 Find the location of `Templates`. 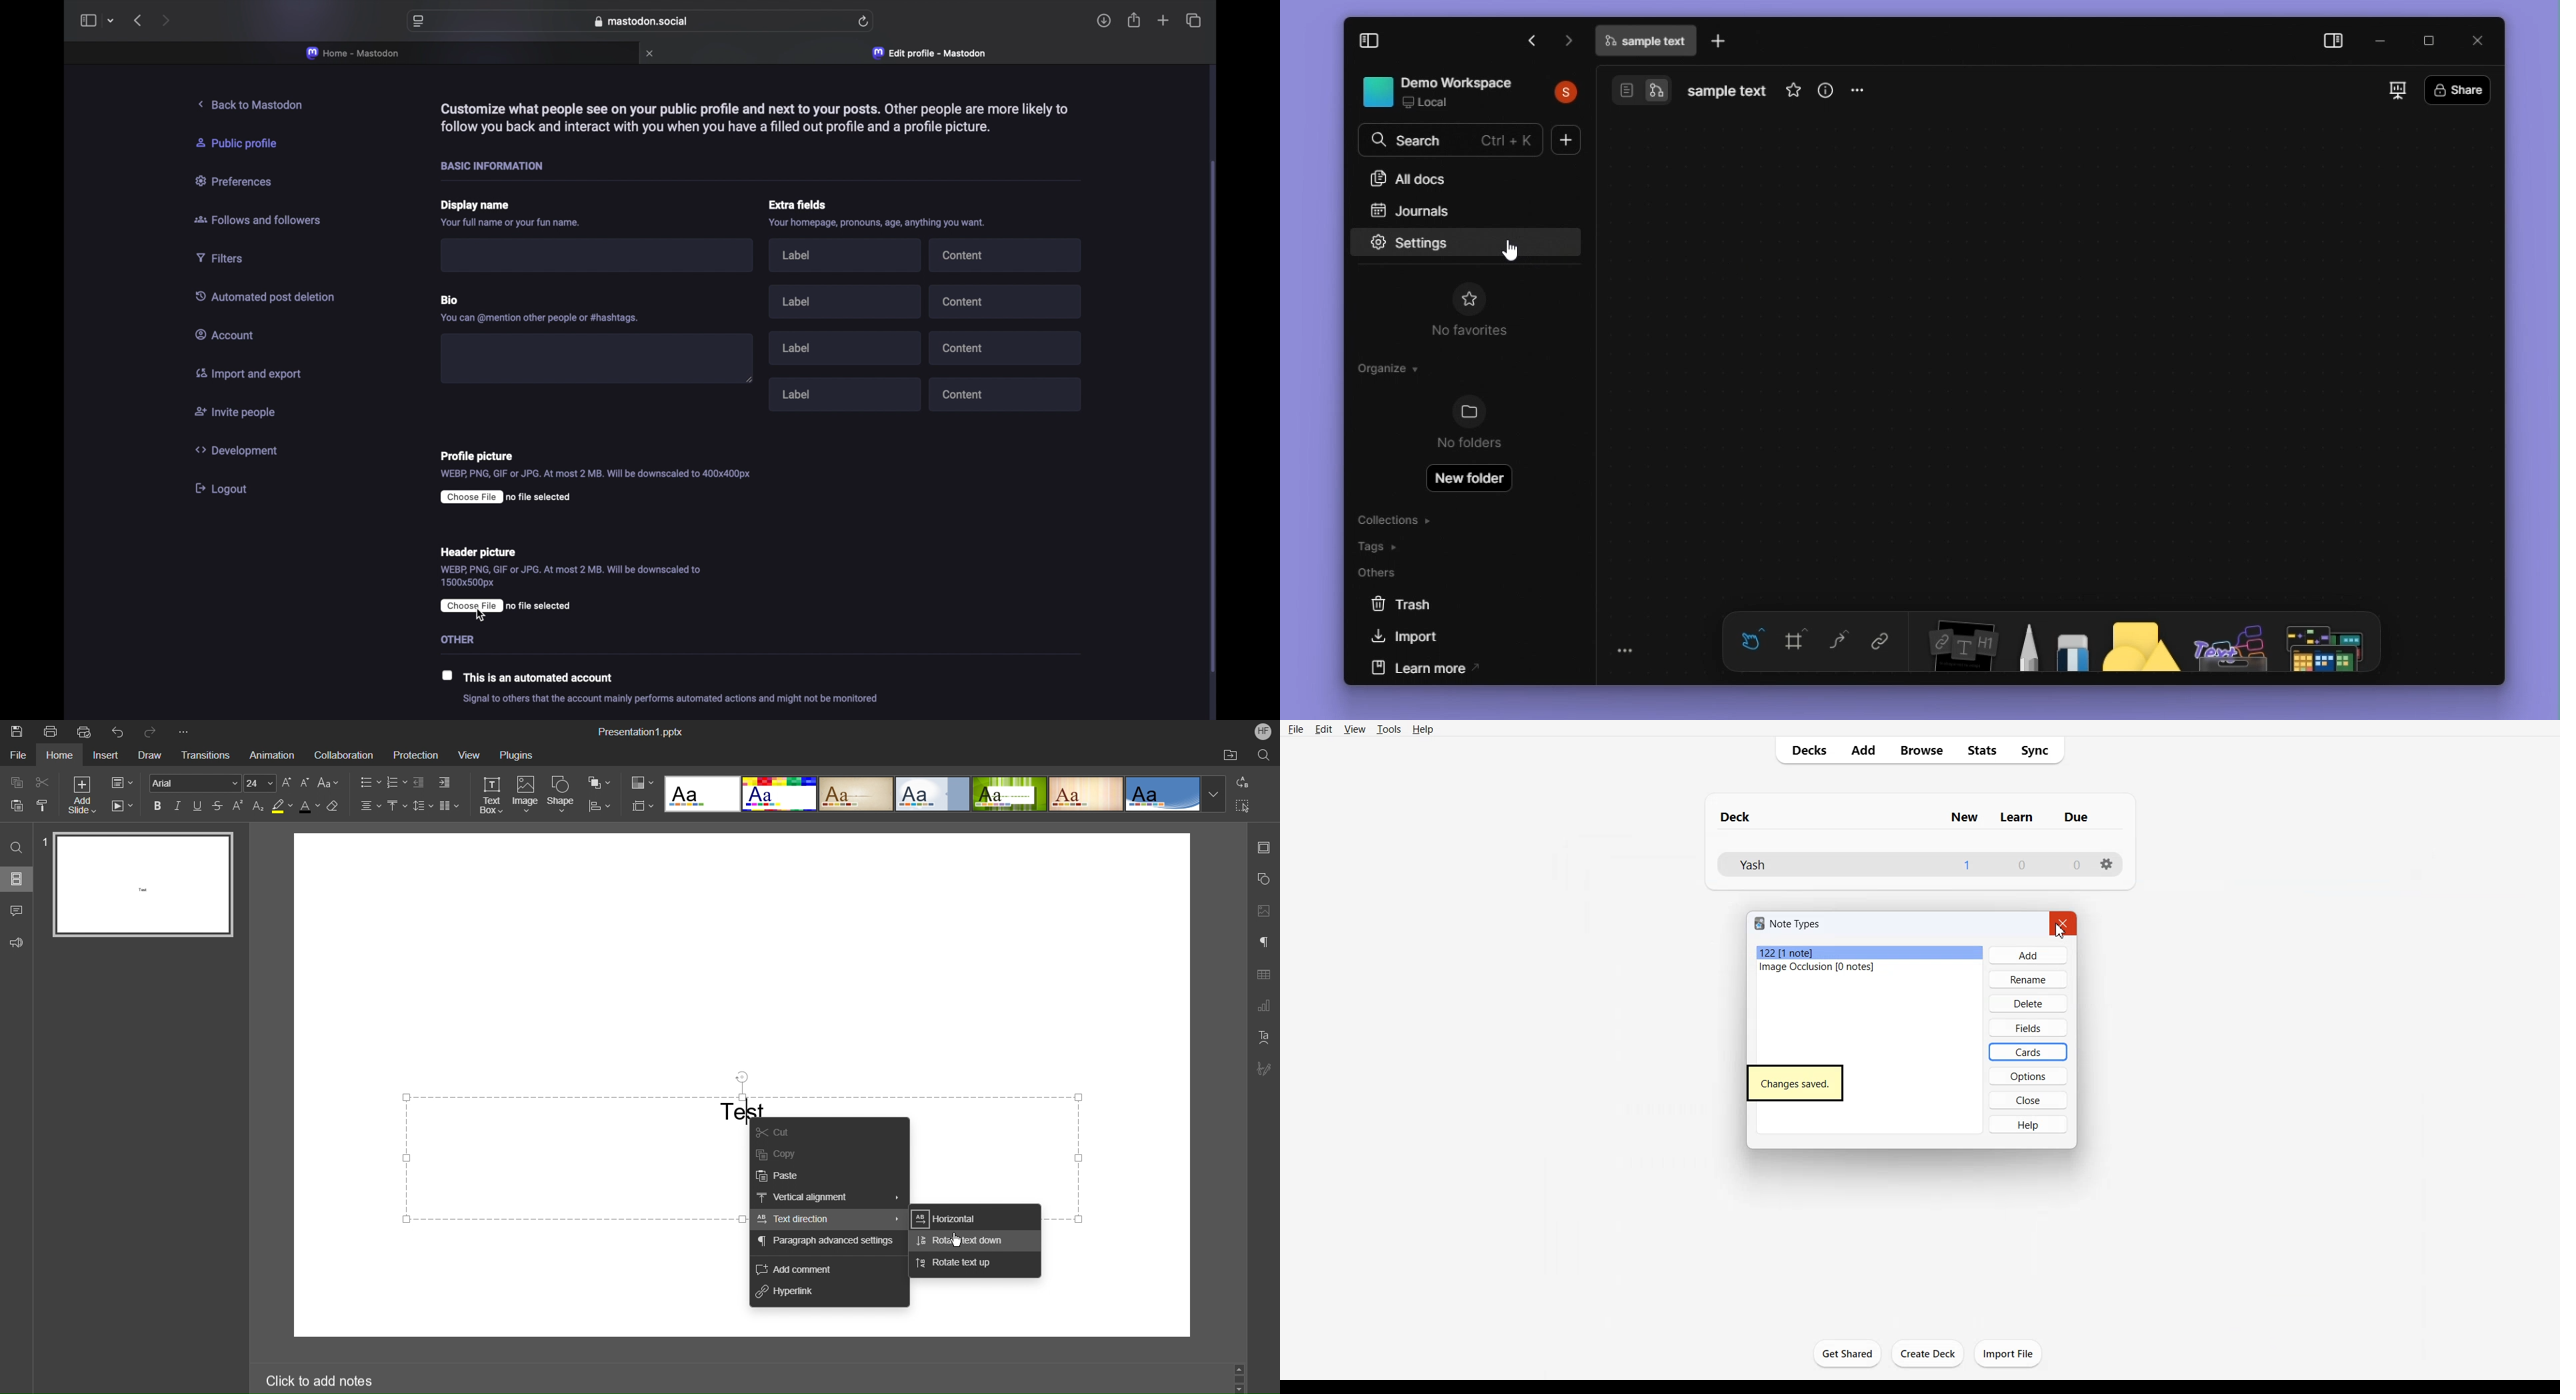

Templates is located at coordinates (943, 793).